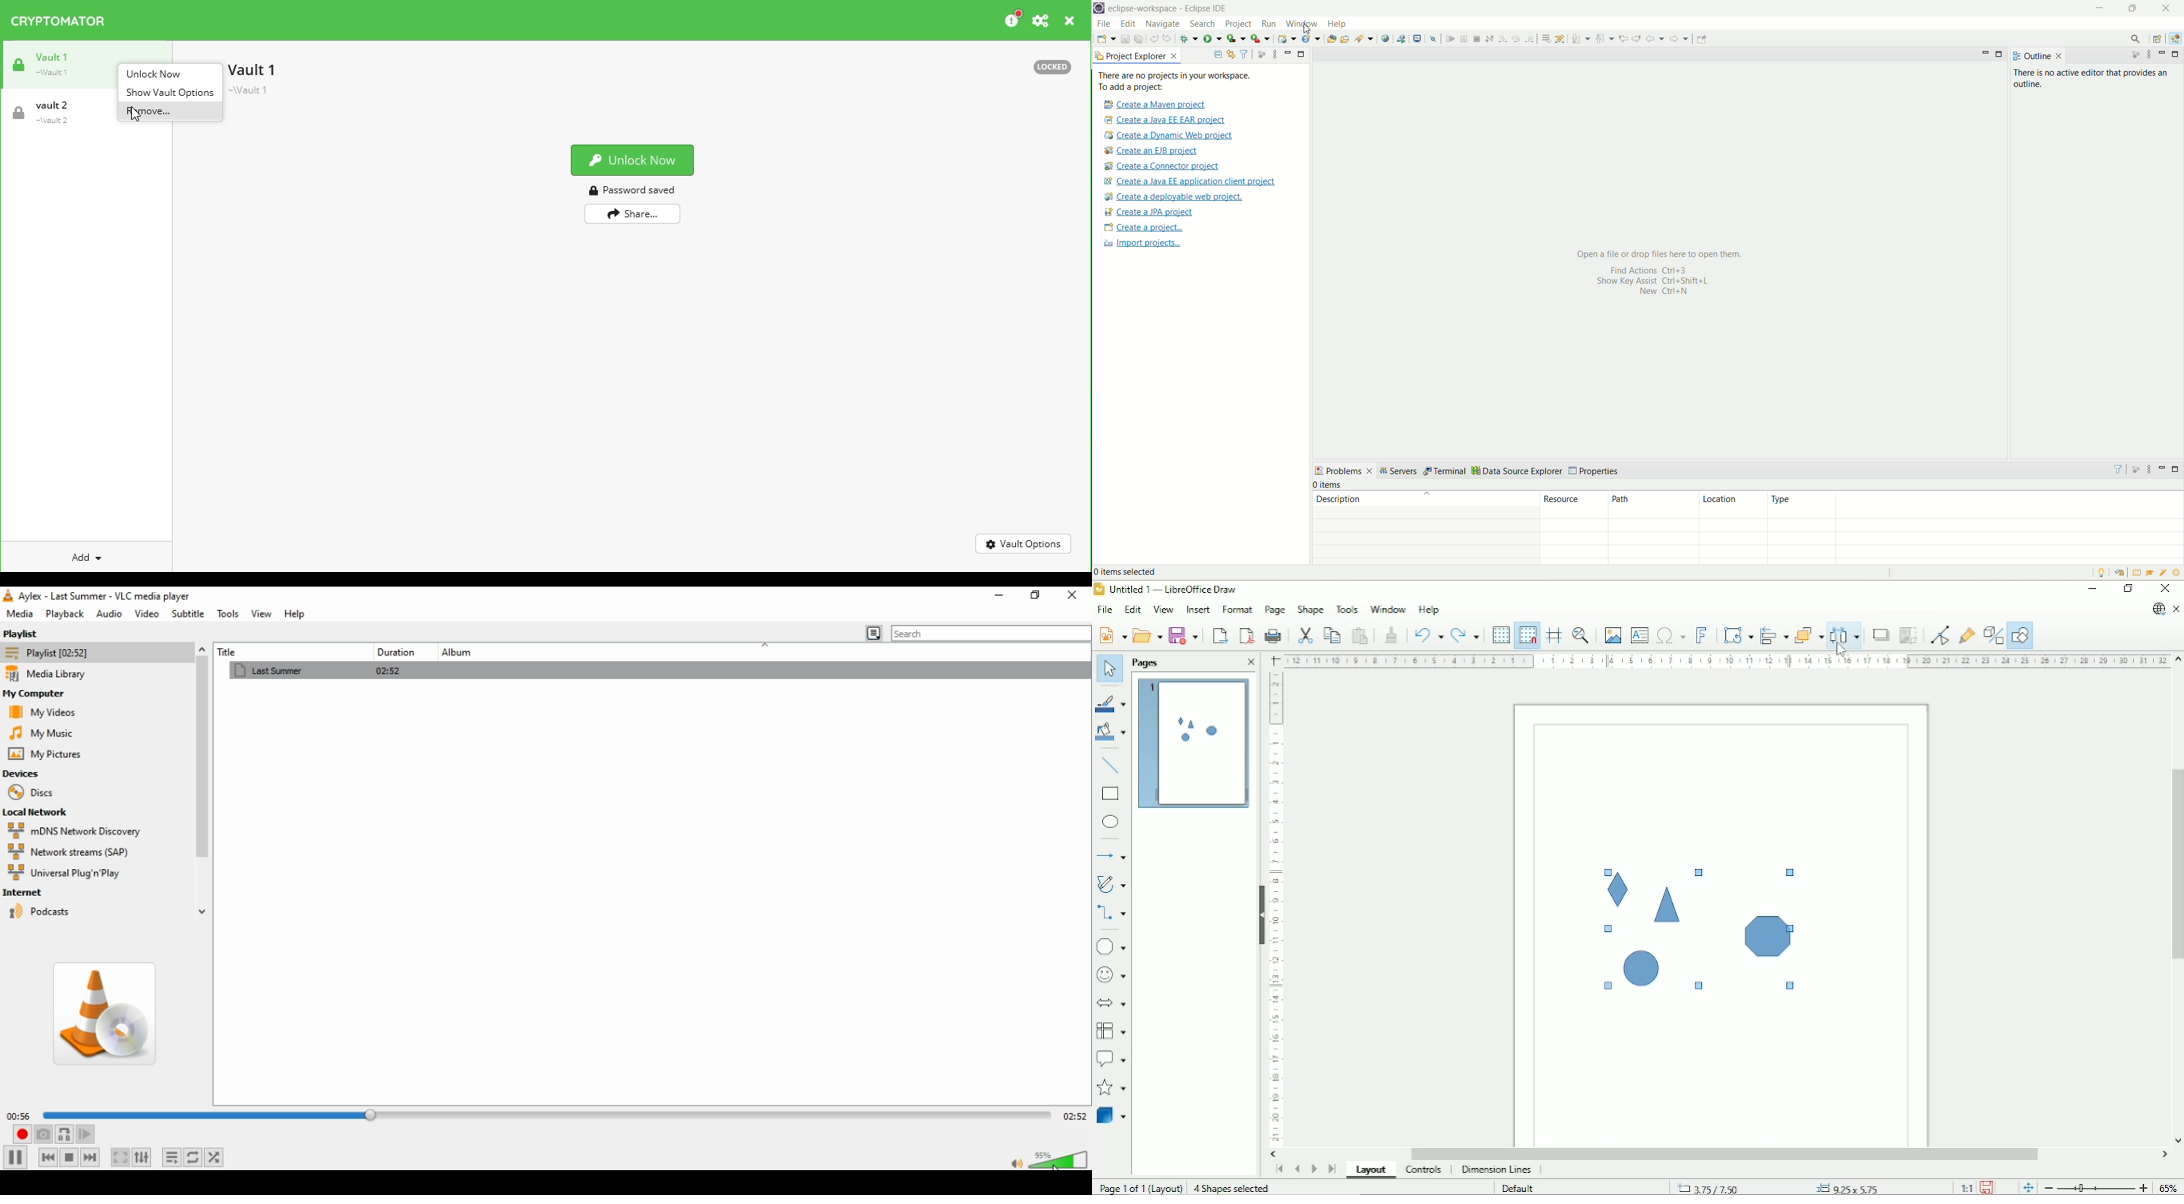  I want to click on Scaling factor, so click(1966, 1187).